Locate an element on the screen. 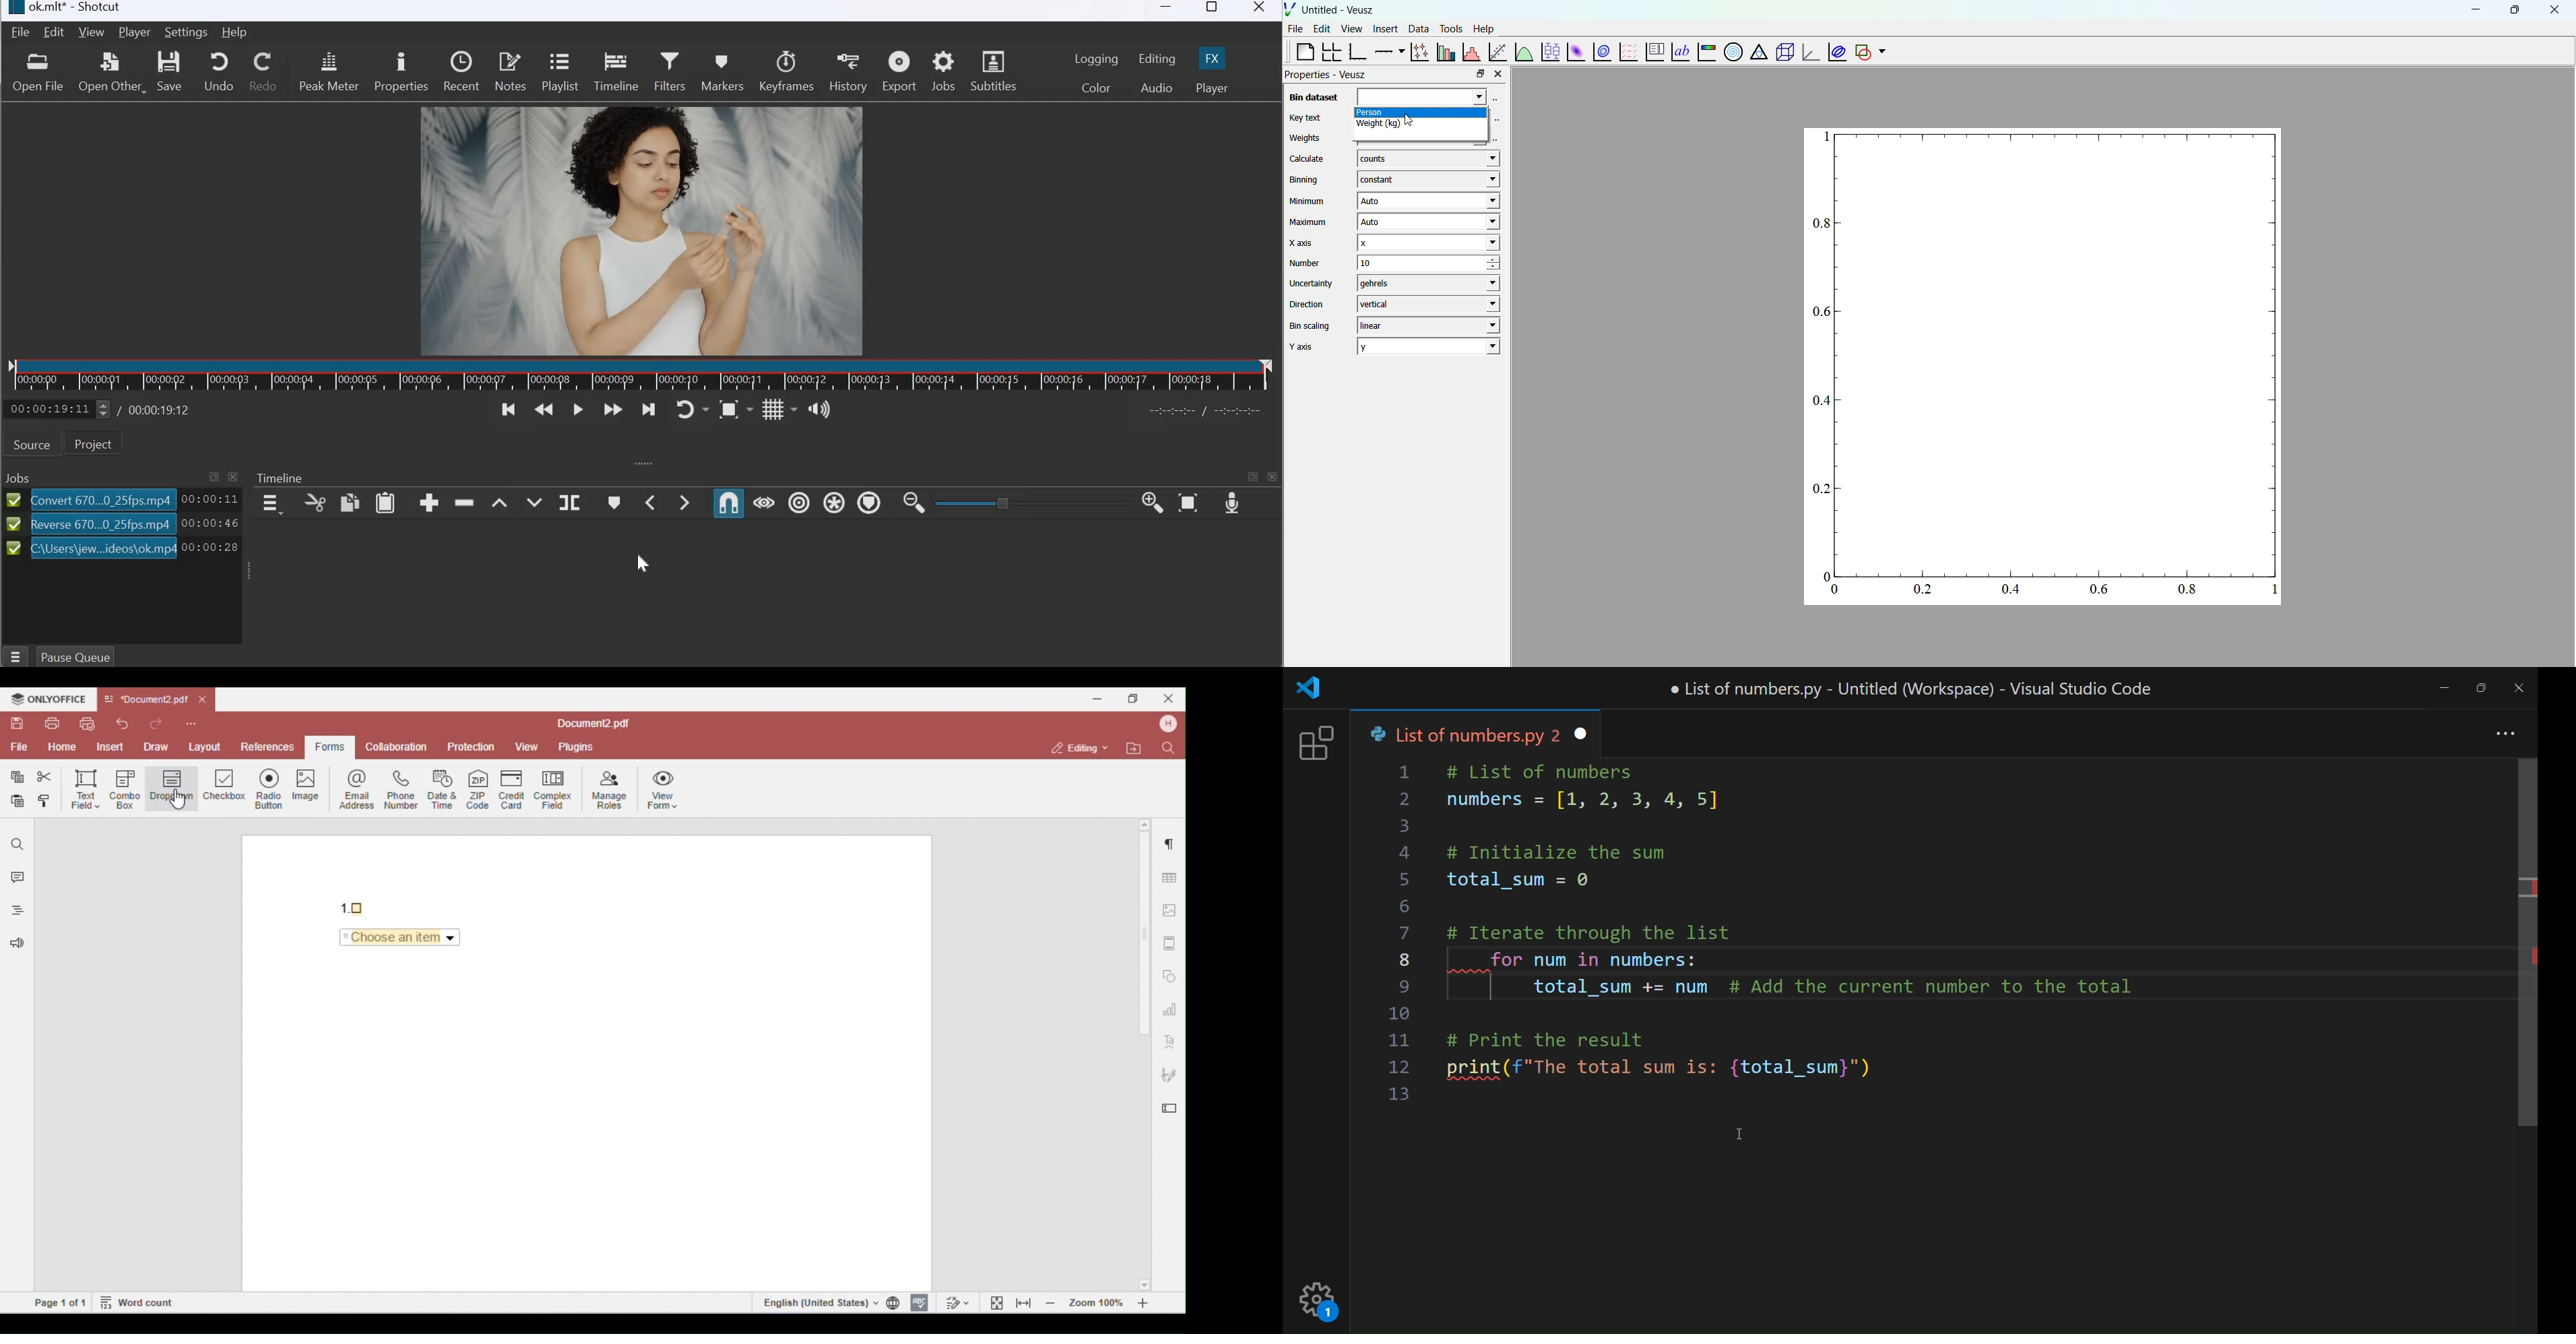 This screenshot has height=1344, width=2576. Source is located at coordinates (31, 444).